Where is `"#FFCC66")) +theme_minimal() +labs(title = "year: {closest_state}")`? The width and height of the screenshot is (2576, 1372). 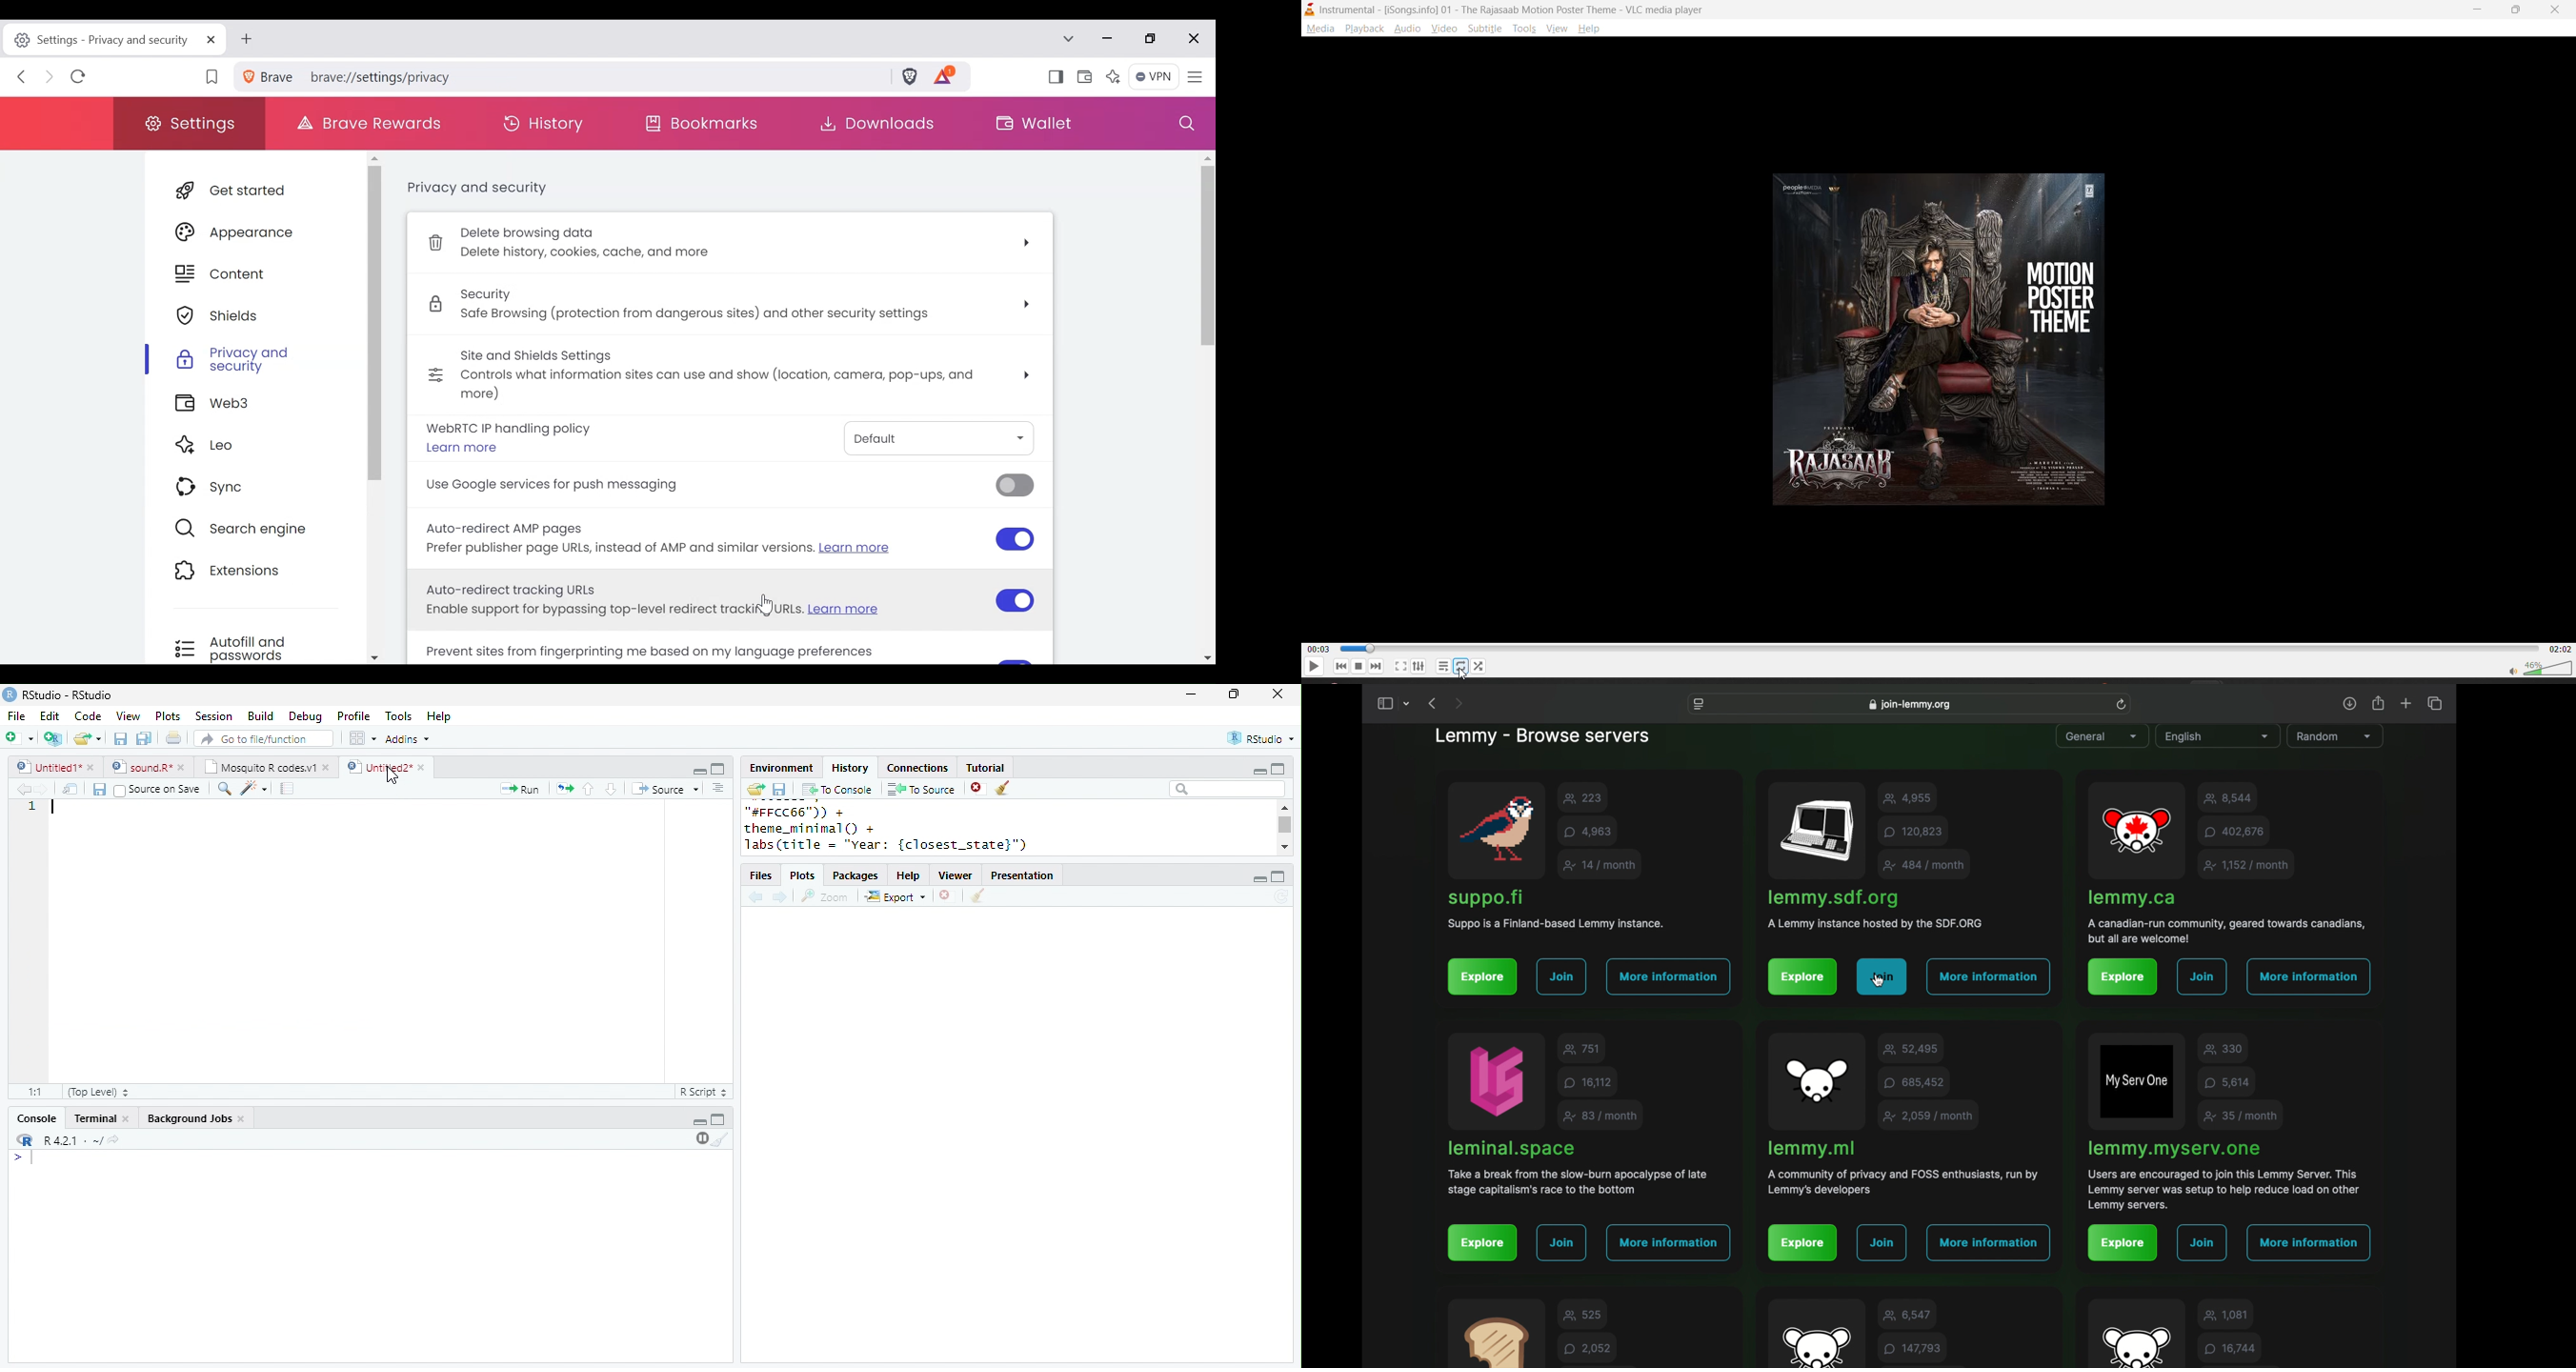 "#FFCC66")) +theme_minimal() +labs(title = "year: {closest_state}") is located at coordinates (910, 829).